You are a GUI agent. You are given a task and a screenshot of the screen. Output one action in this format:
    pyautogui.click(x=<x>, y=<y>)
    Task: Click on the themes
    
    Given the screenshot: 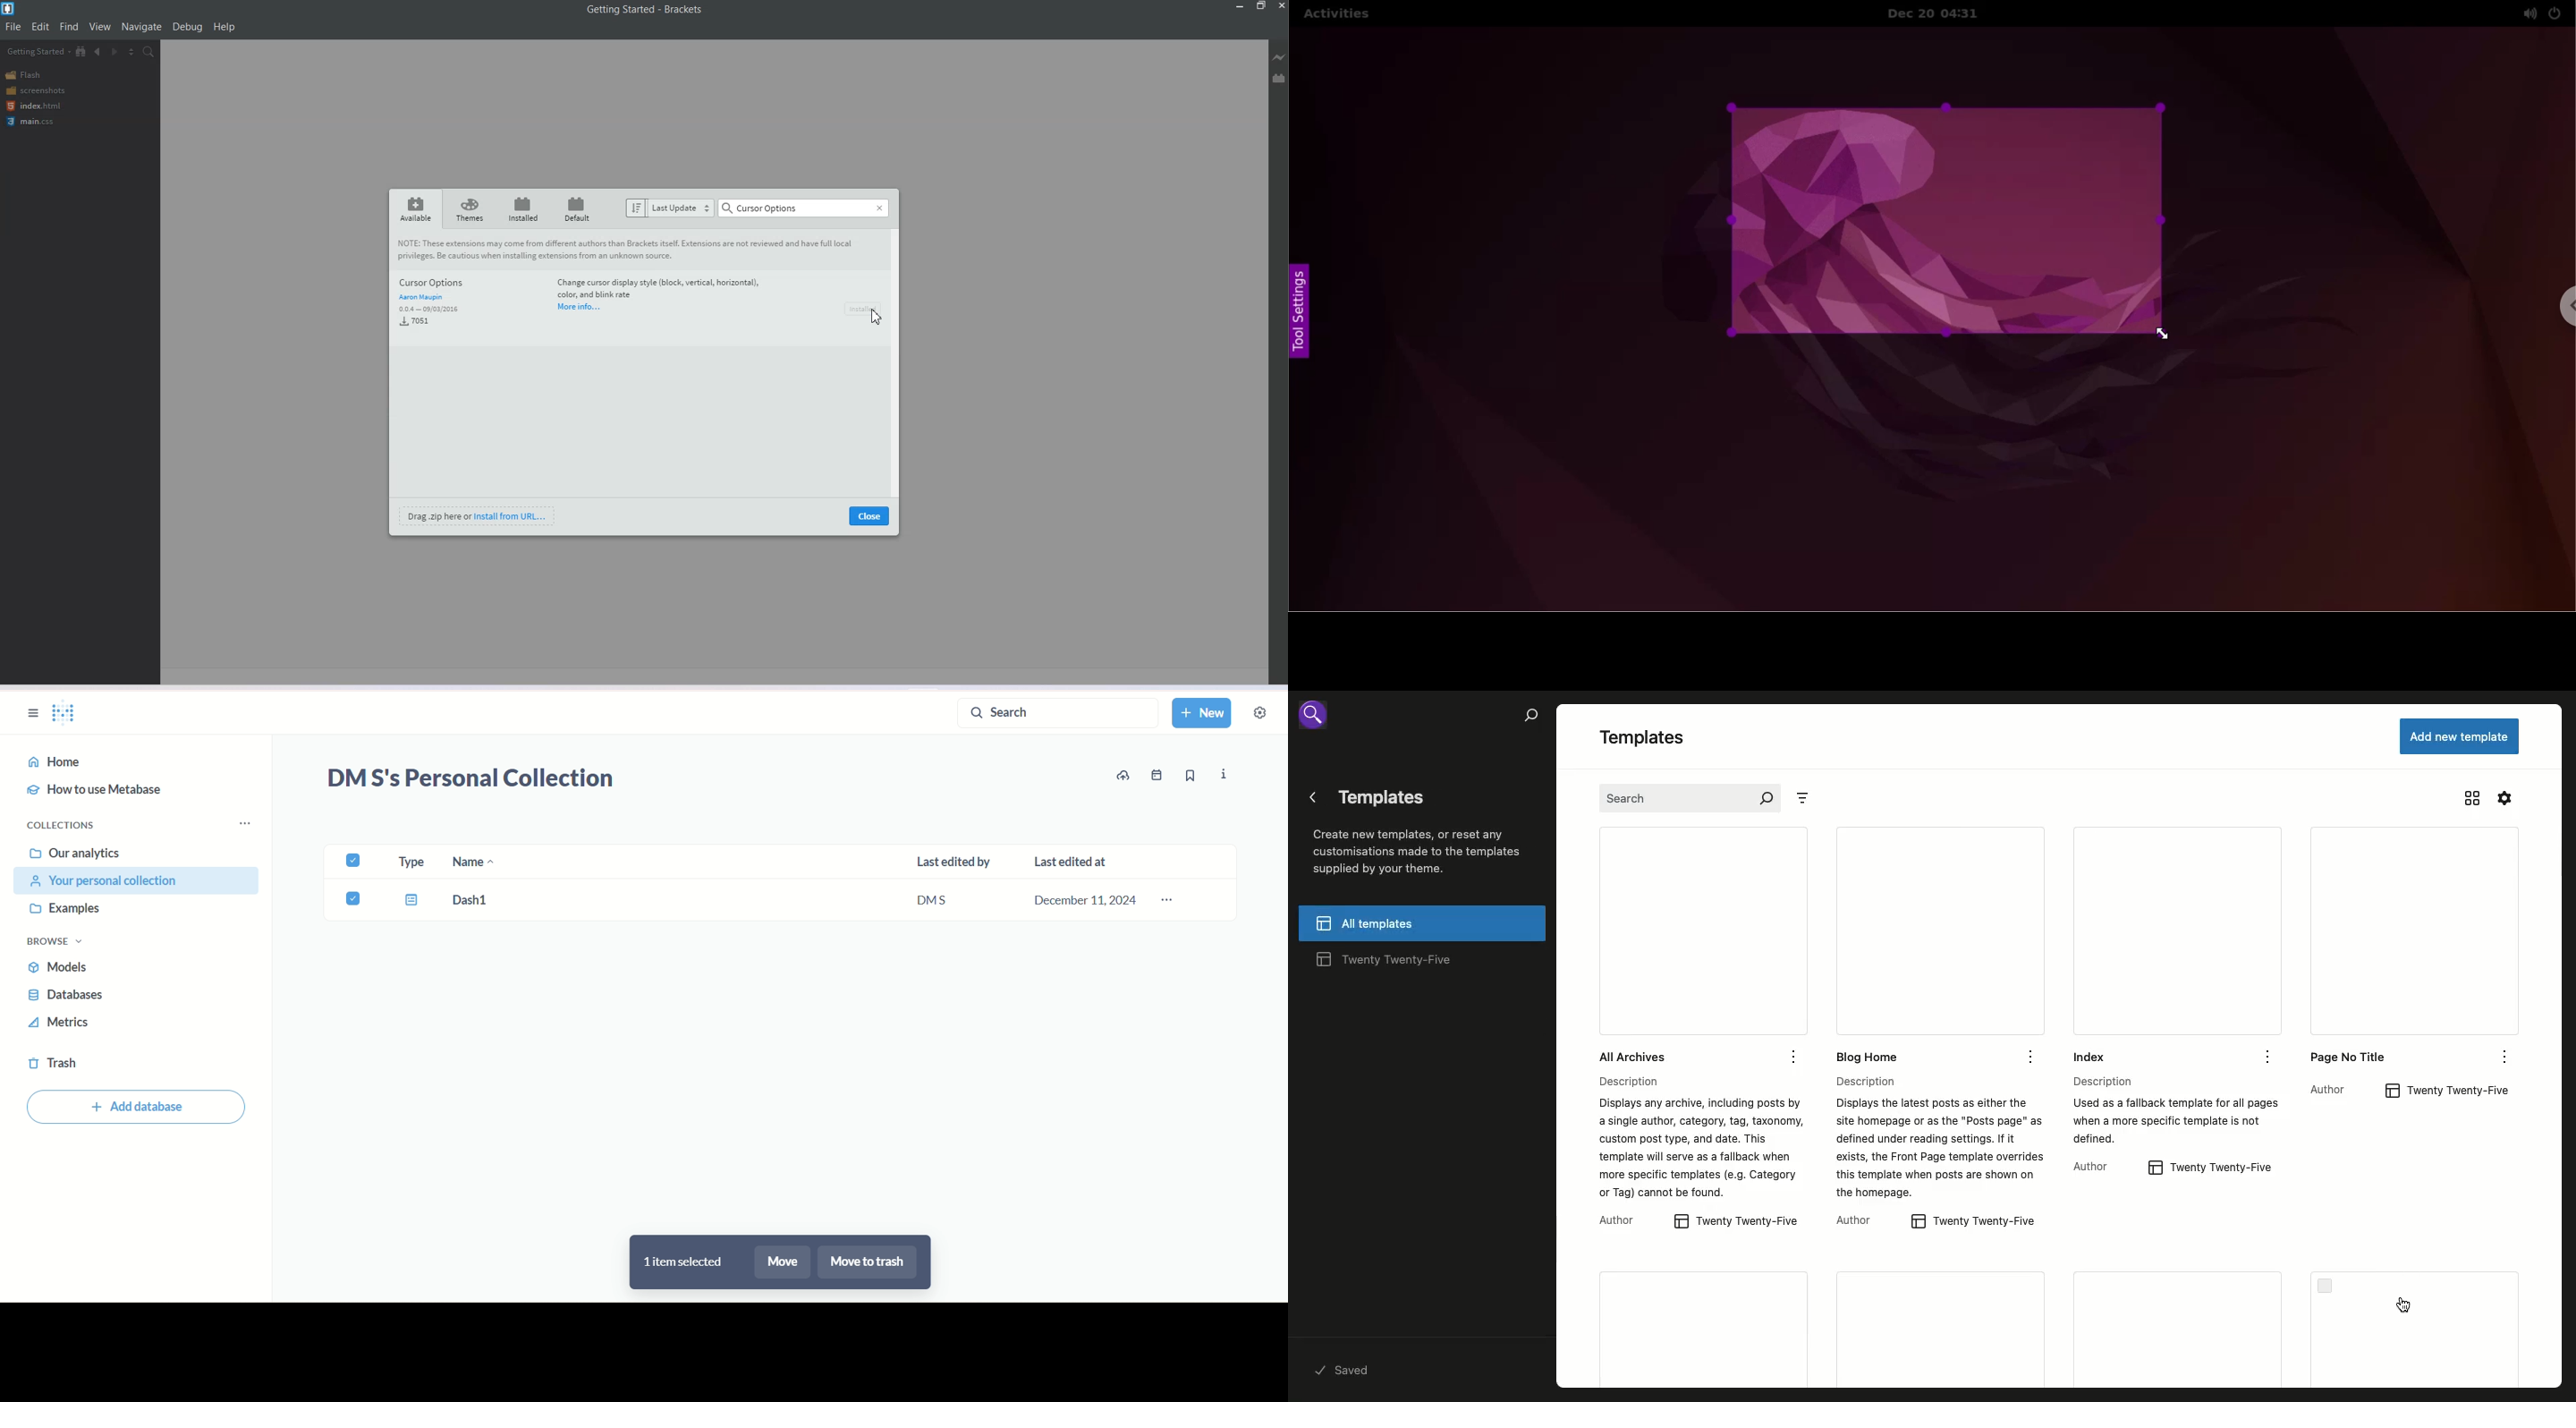 What is the action you would take?
    pyautogui.click(x=470, y=208)
    